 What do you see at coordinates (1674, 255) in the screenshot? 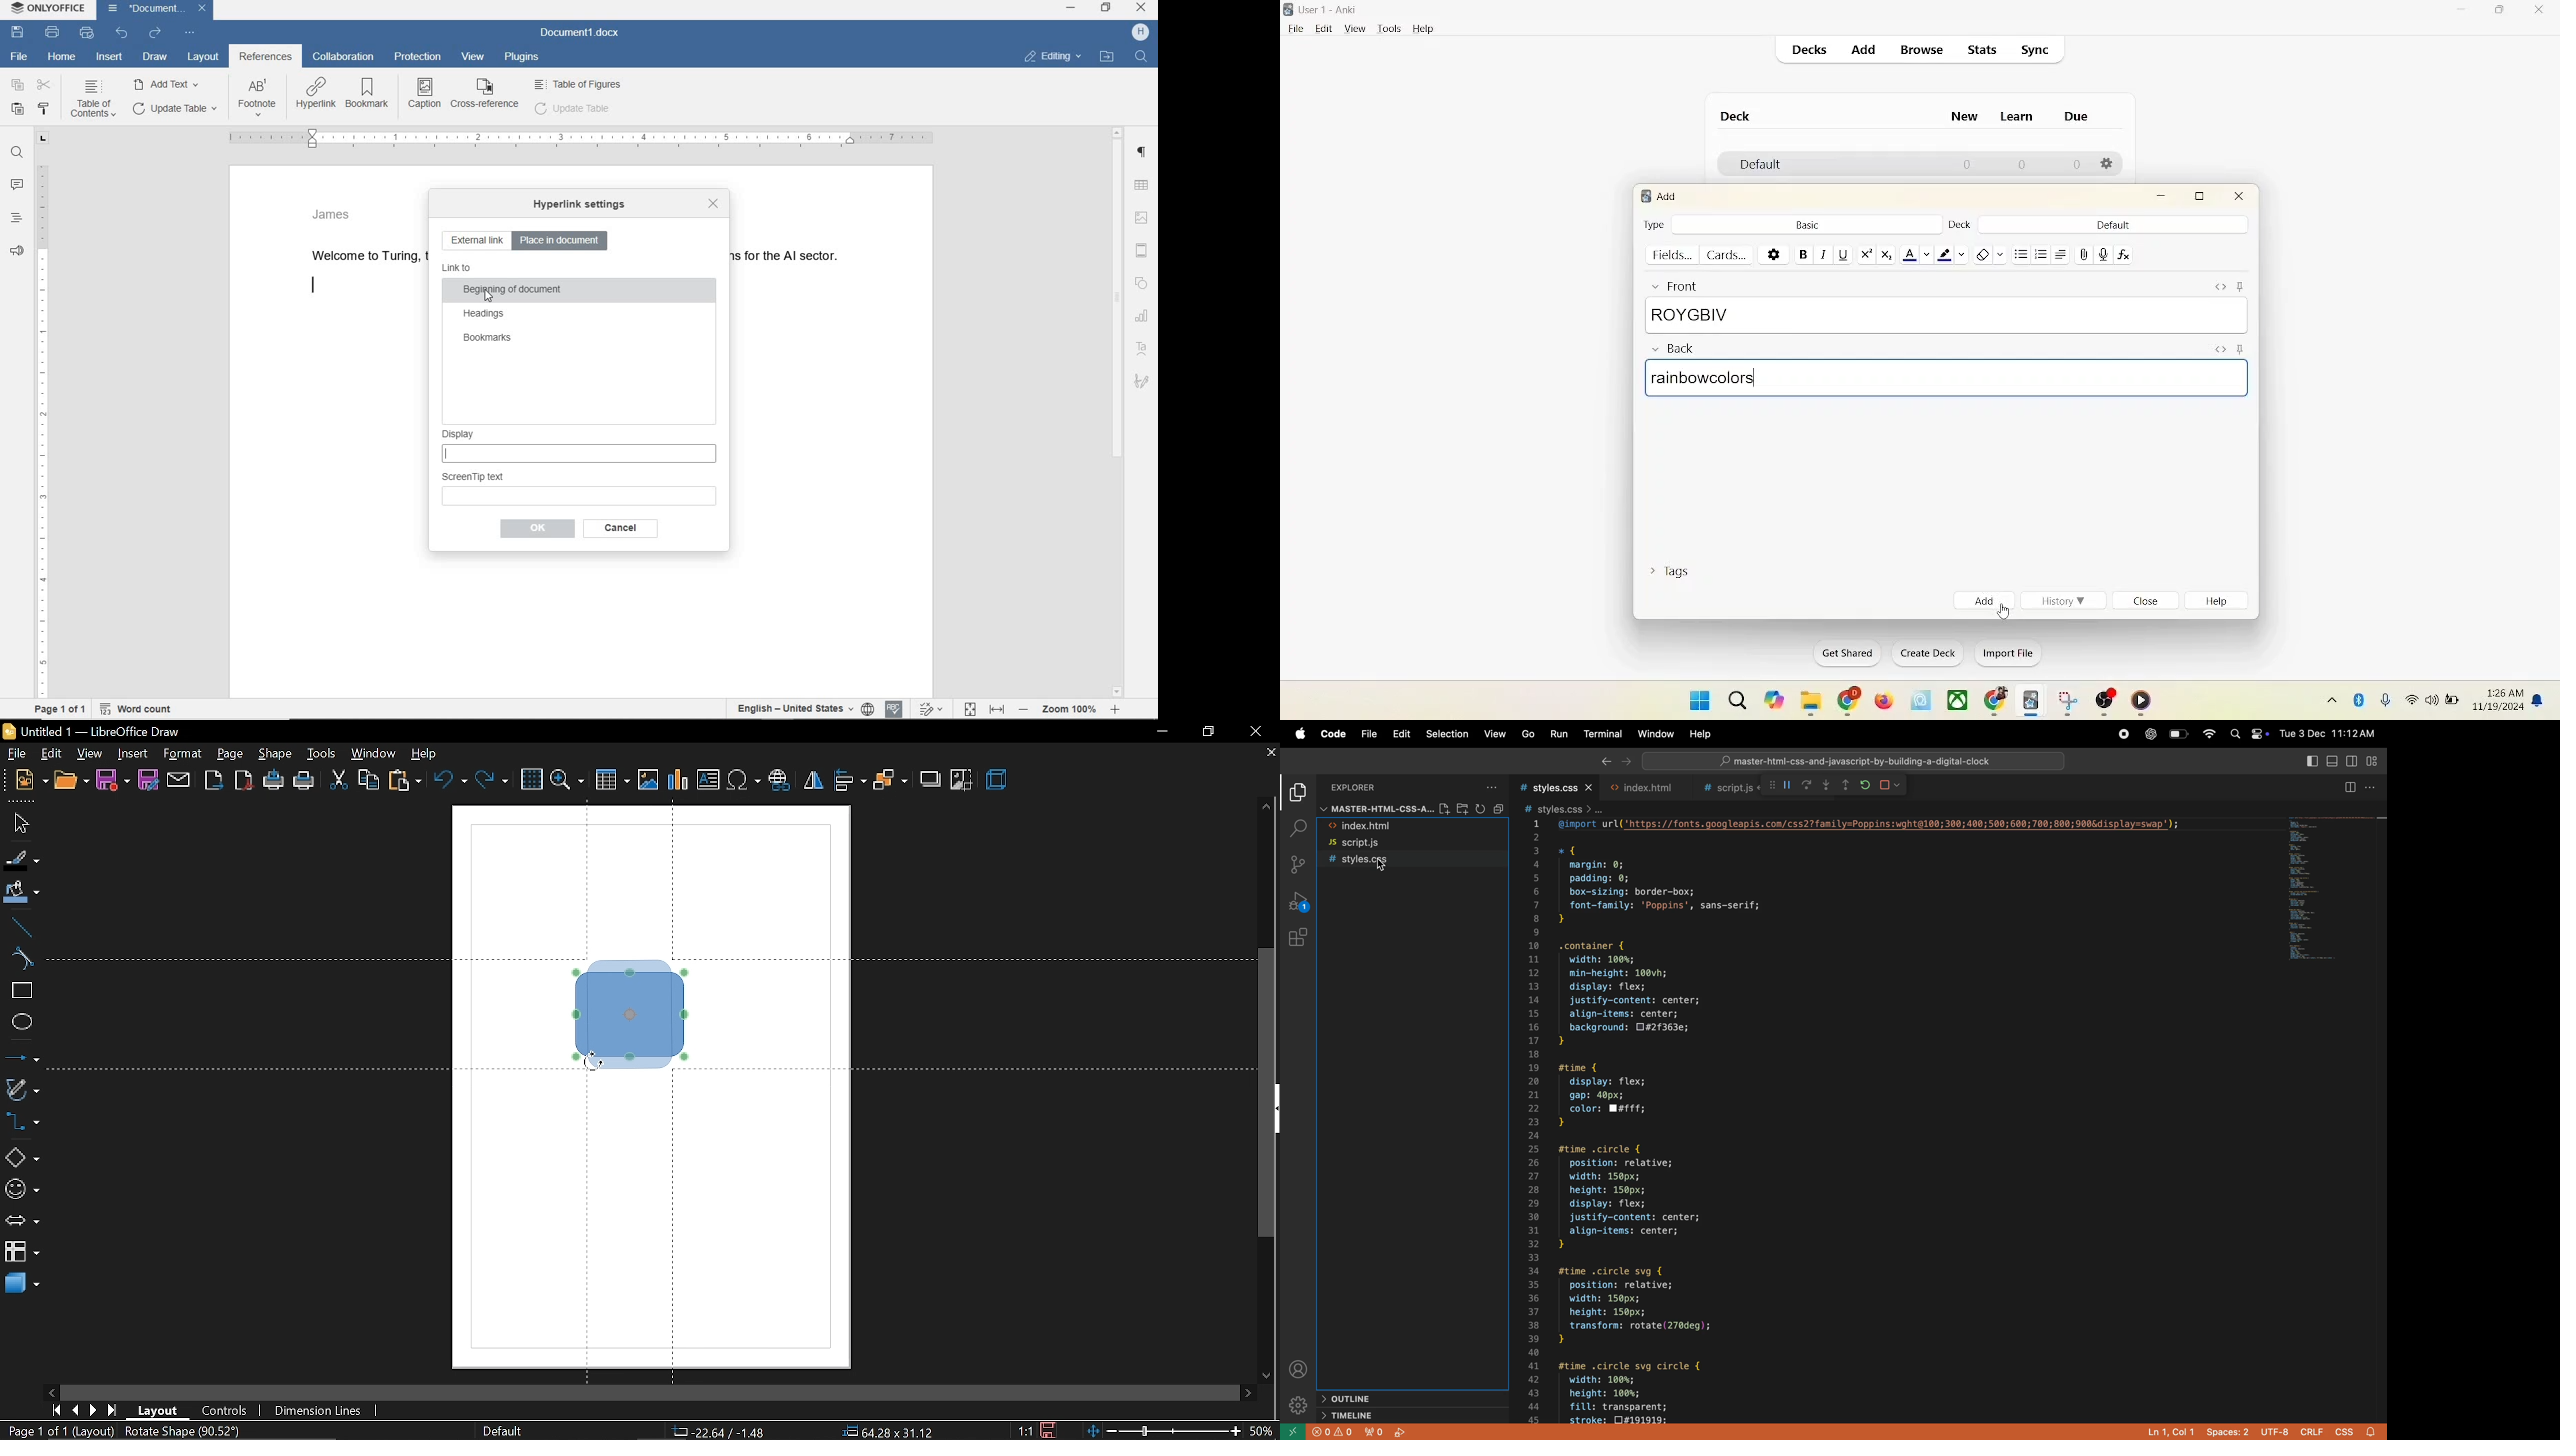
I see `fields` at bounding box center [1674, 255].